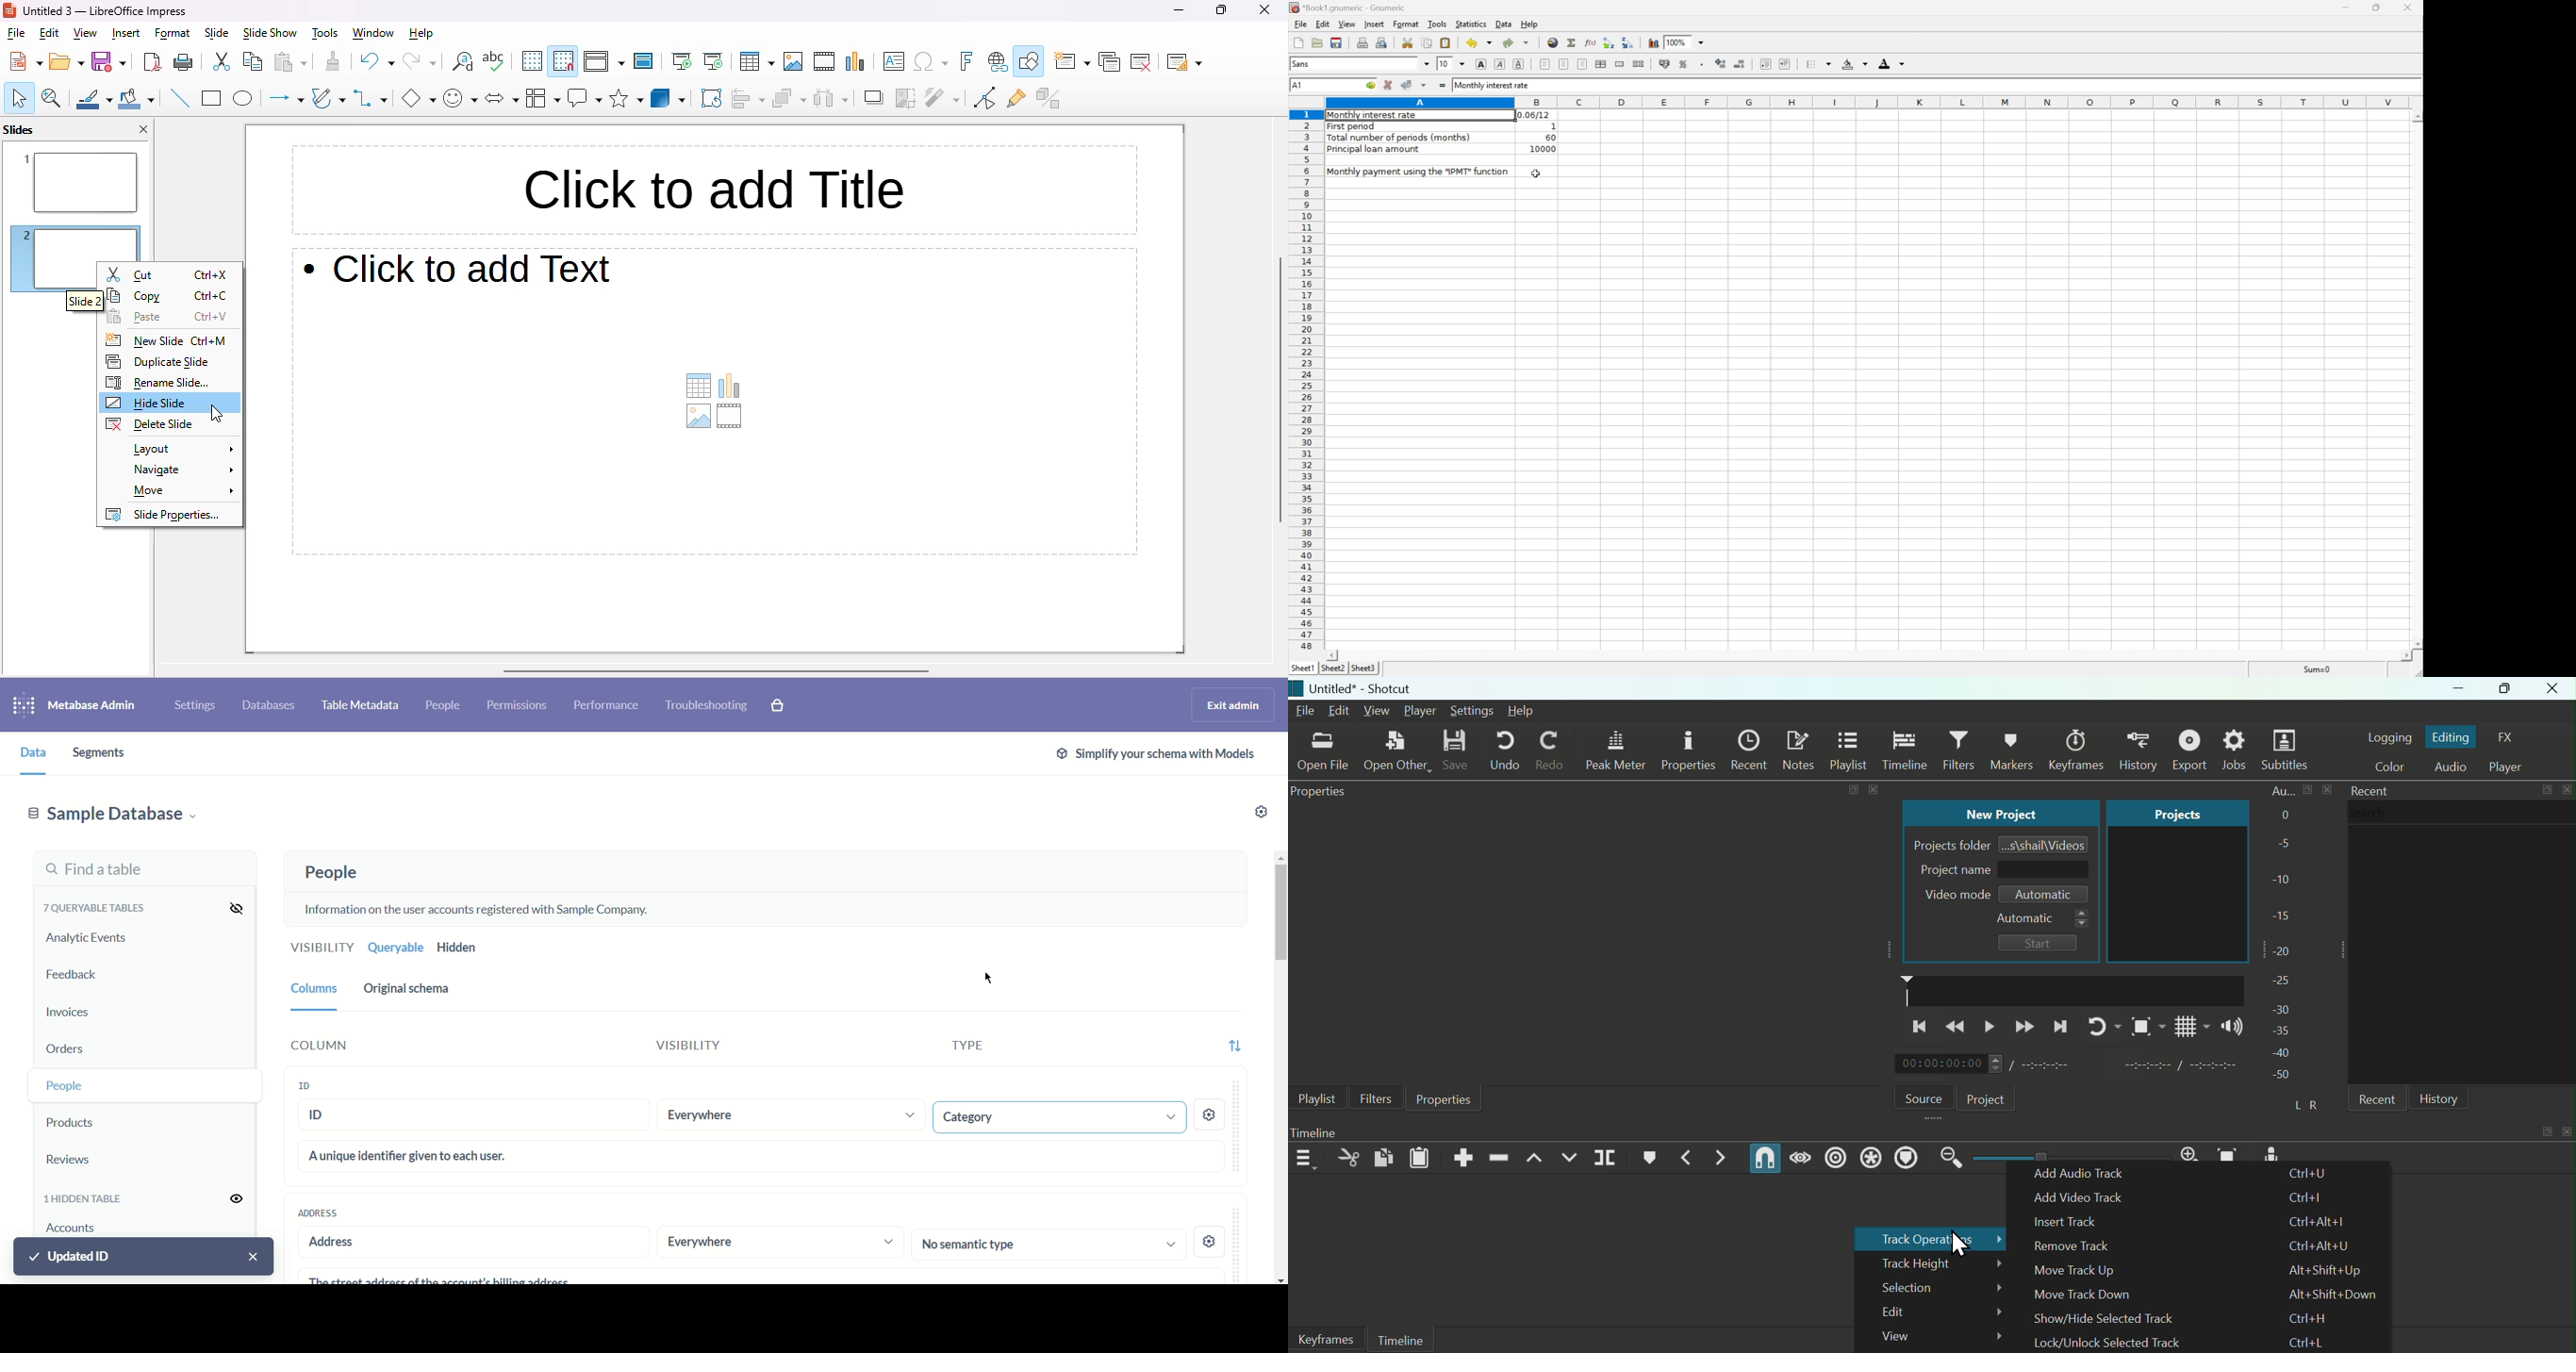 The height and width of the screenshot is (1372, 2576). Describe the element at coordinates (2000, 871) in the screenshot. I see `Project name` at that location.